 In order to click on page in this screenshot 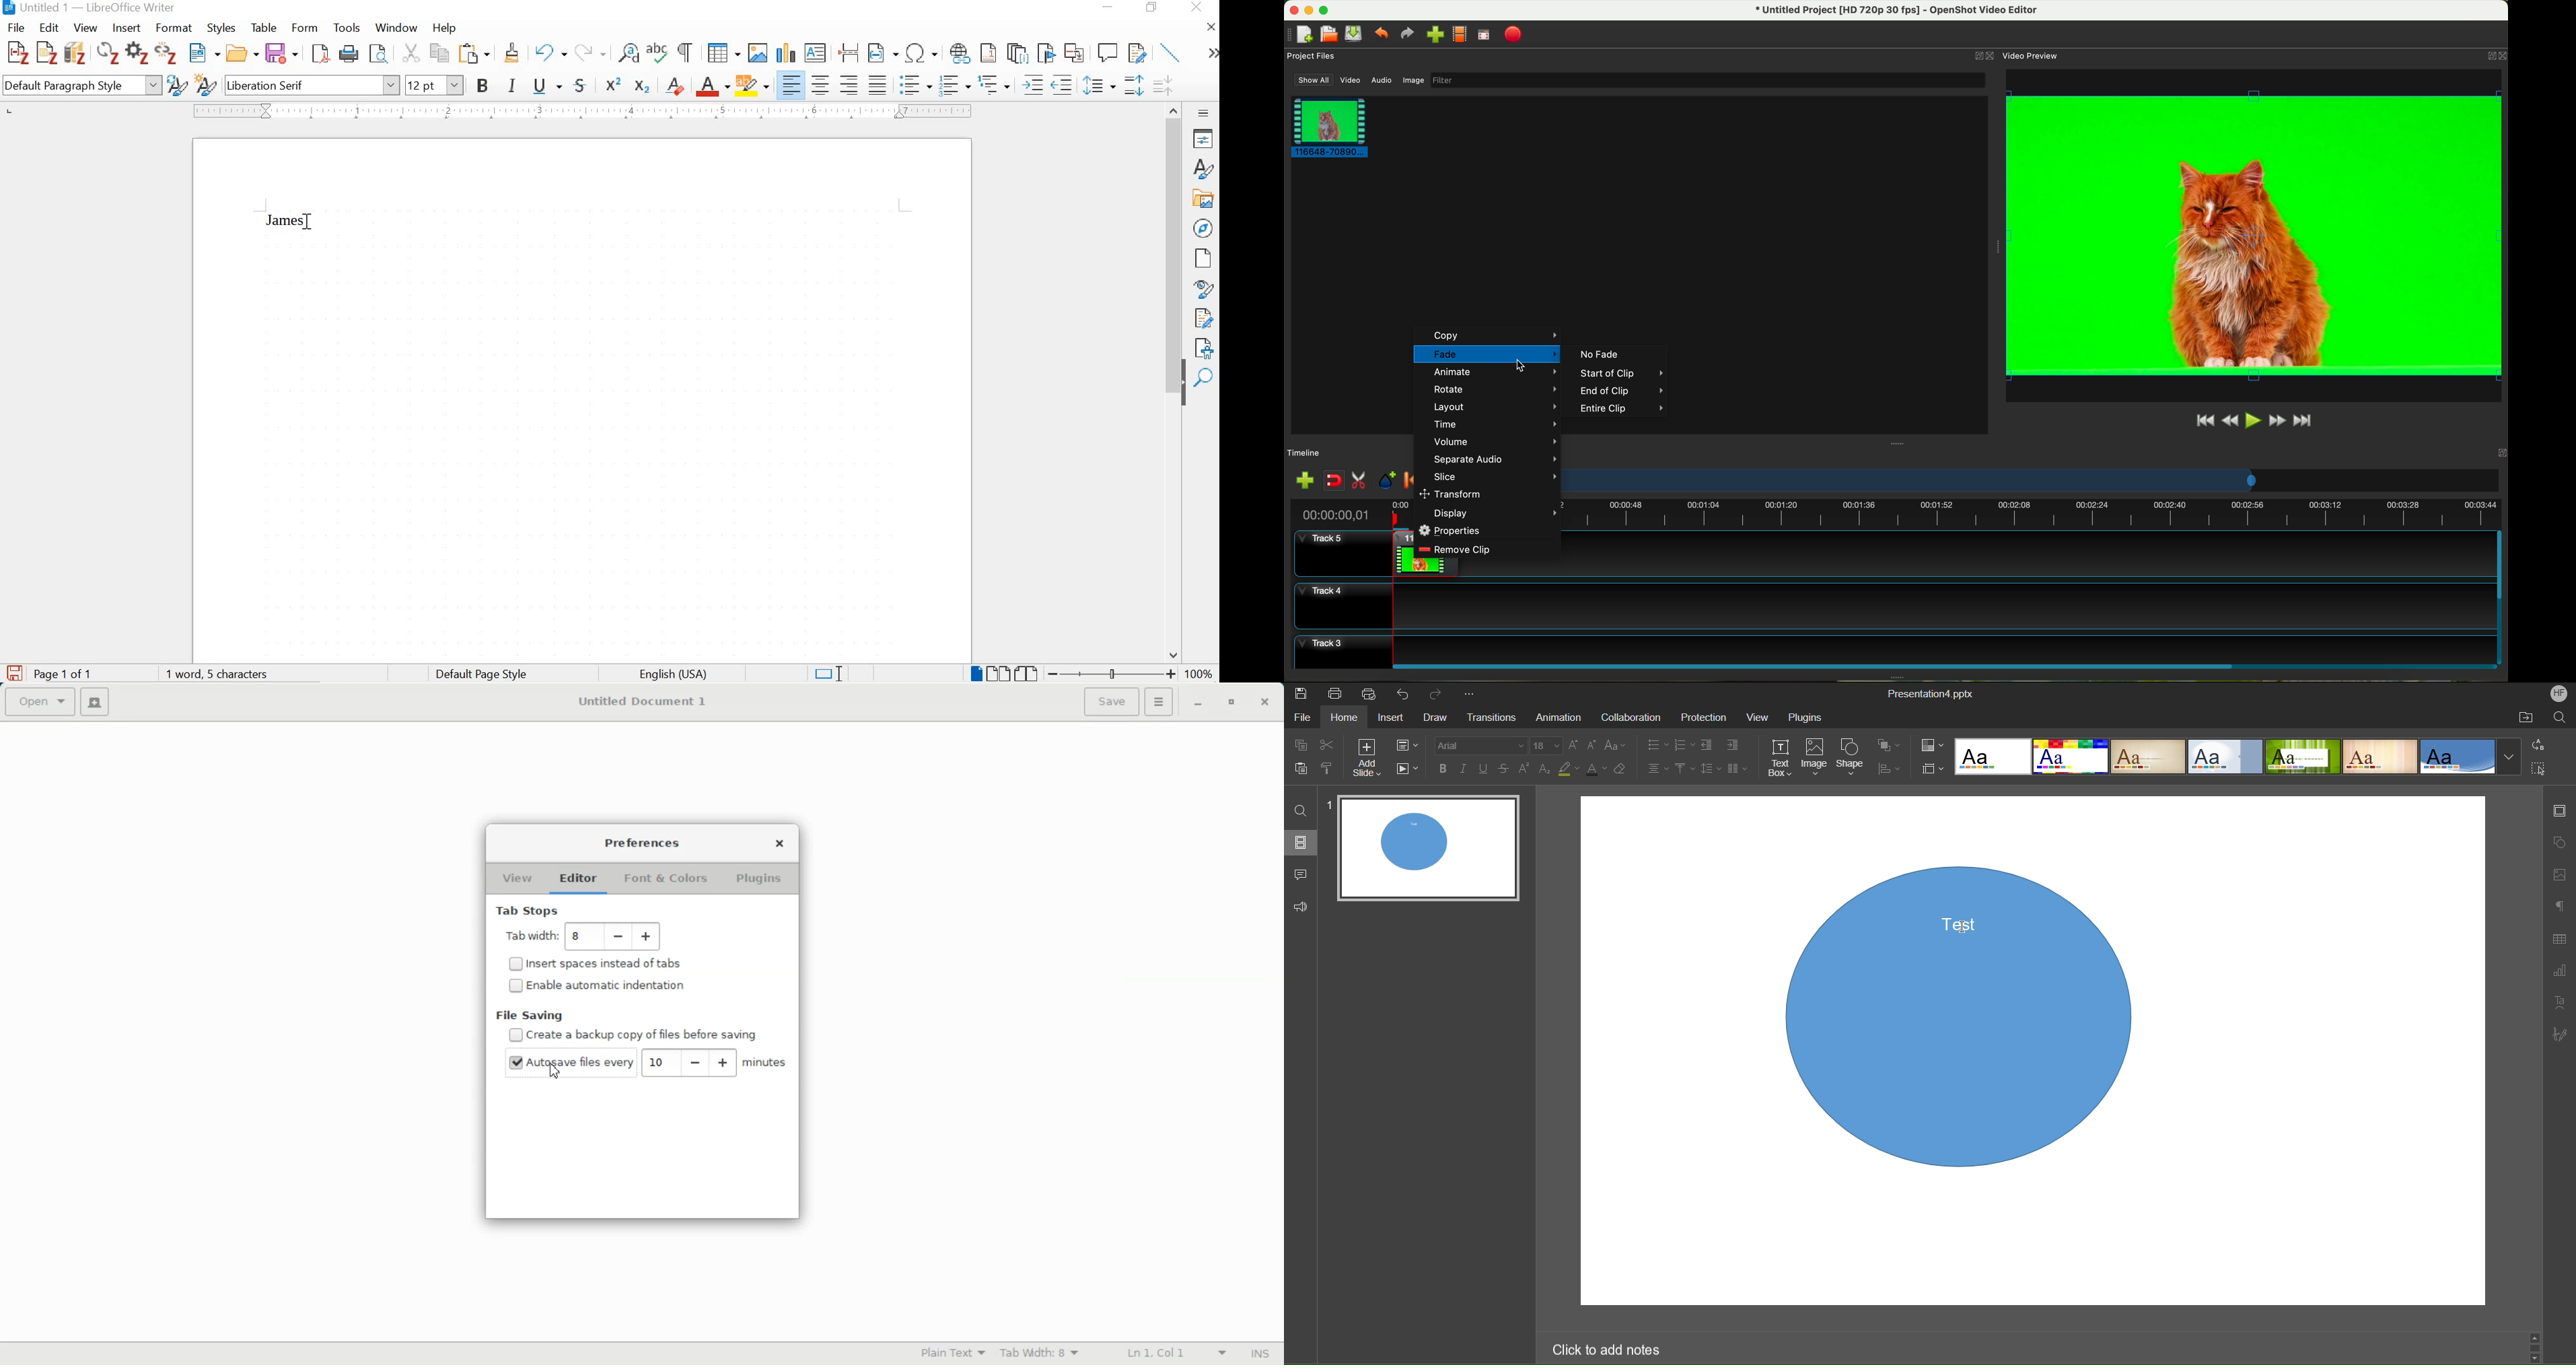, I will do `click(1206, 259)`.